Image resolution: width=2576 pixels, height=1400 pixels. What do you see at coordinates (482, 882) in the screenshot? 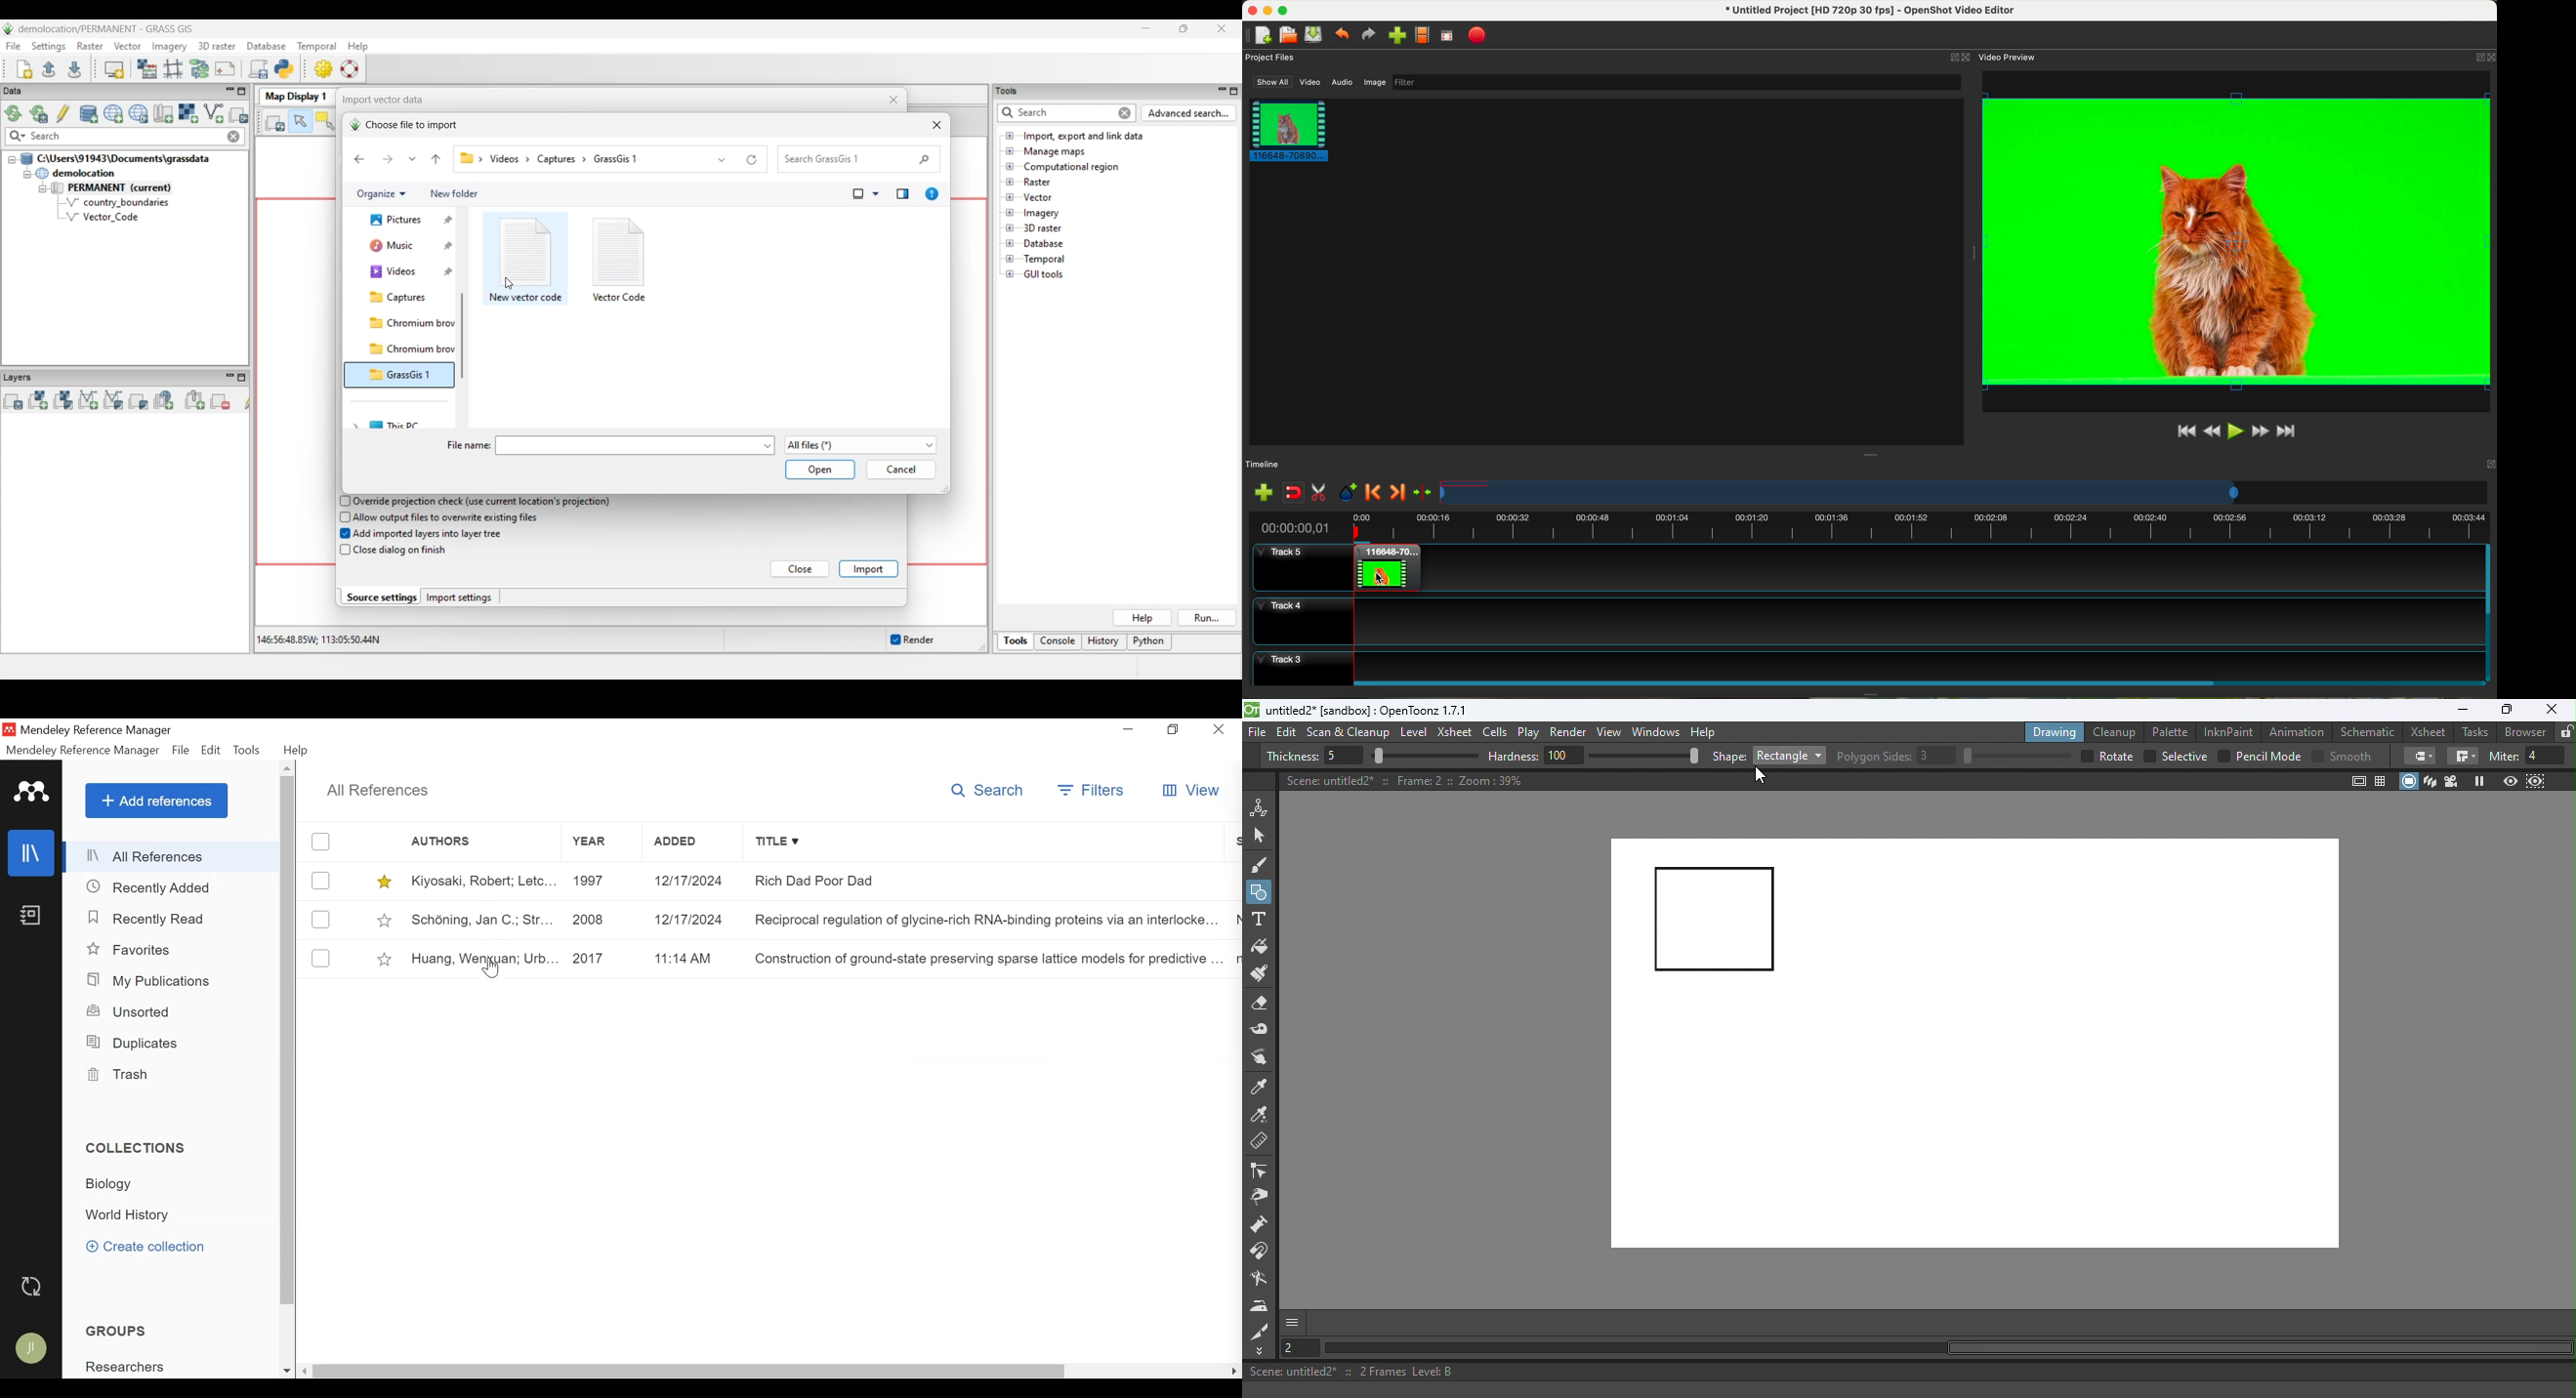
I see `Kiyosaki, Robert, Letc...` at bounding box center [482, 882].